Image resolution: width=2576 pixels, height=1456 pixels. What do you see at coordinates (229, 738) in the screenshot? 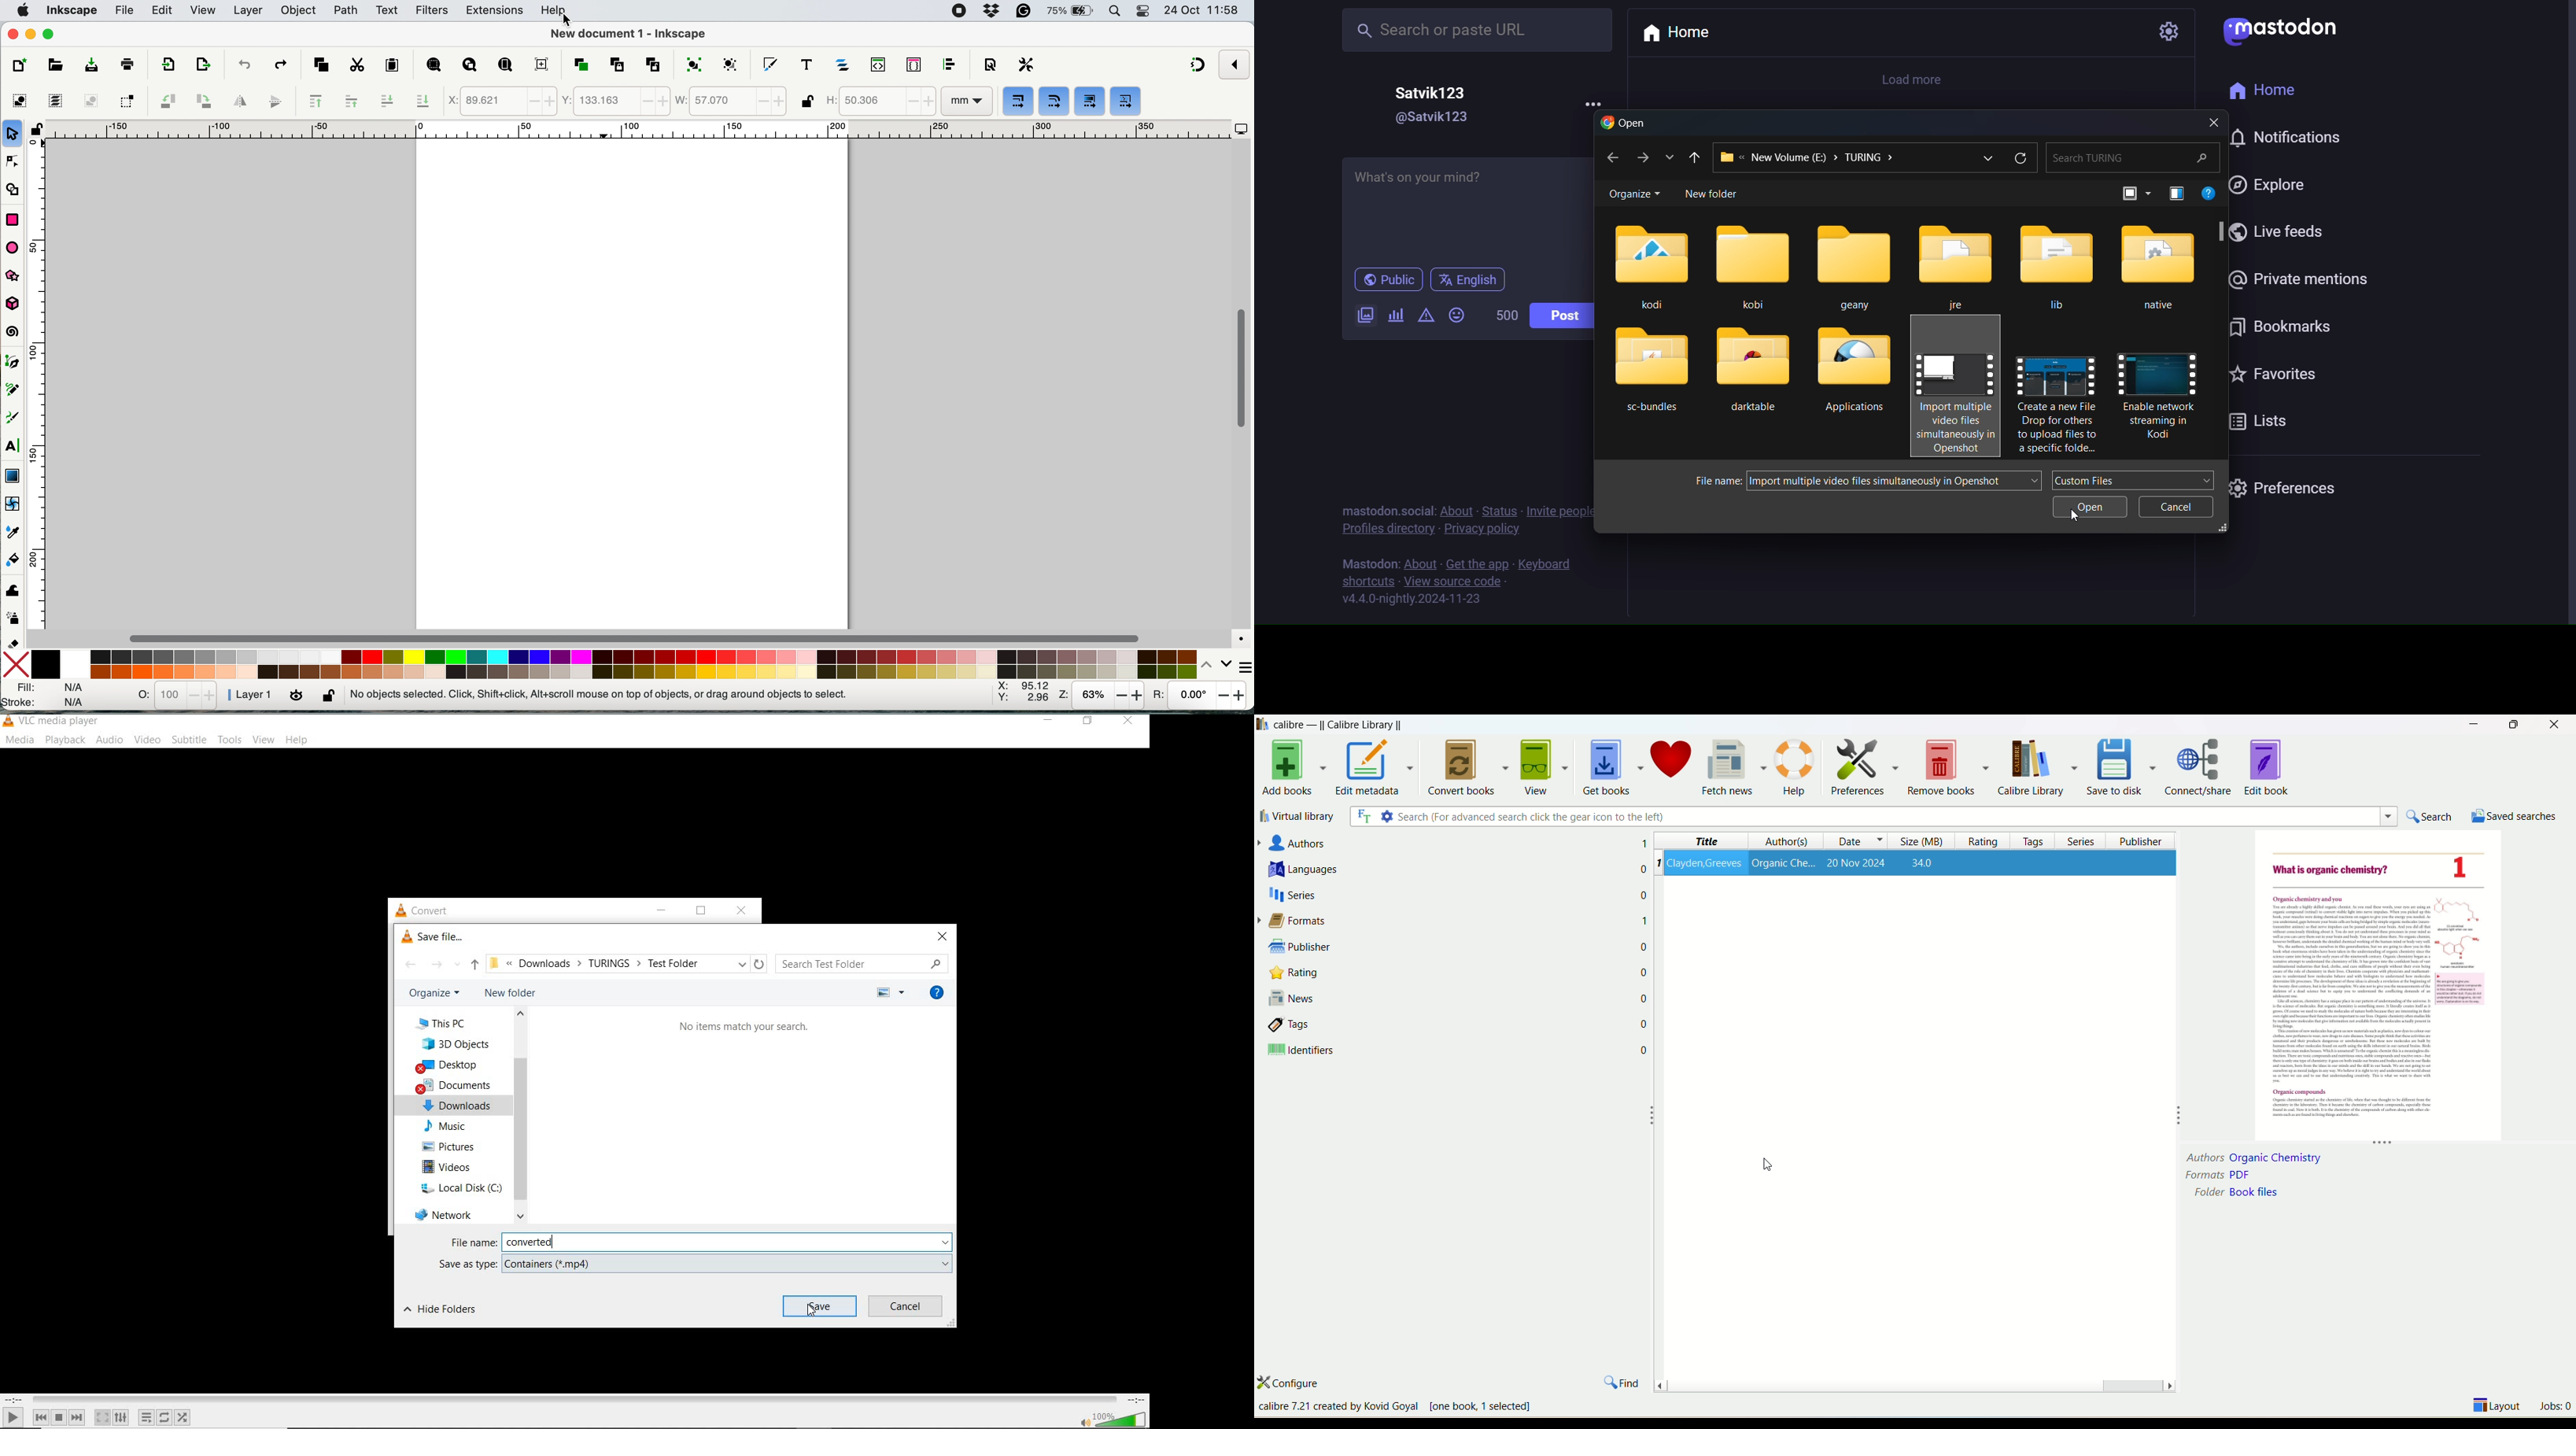
I see `tools` at bounding box center [229, 738].